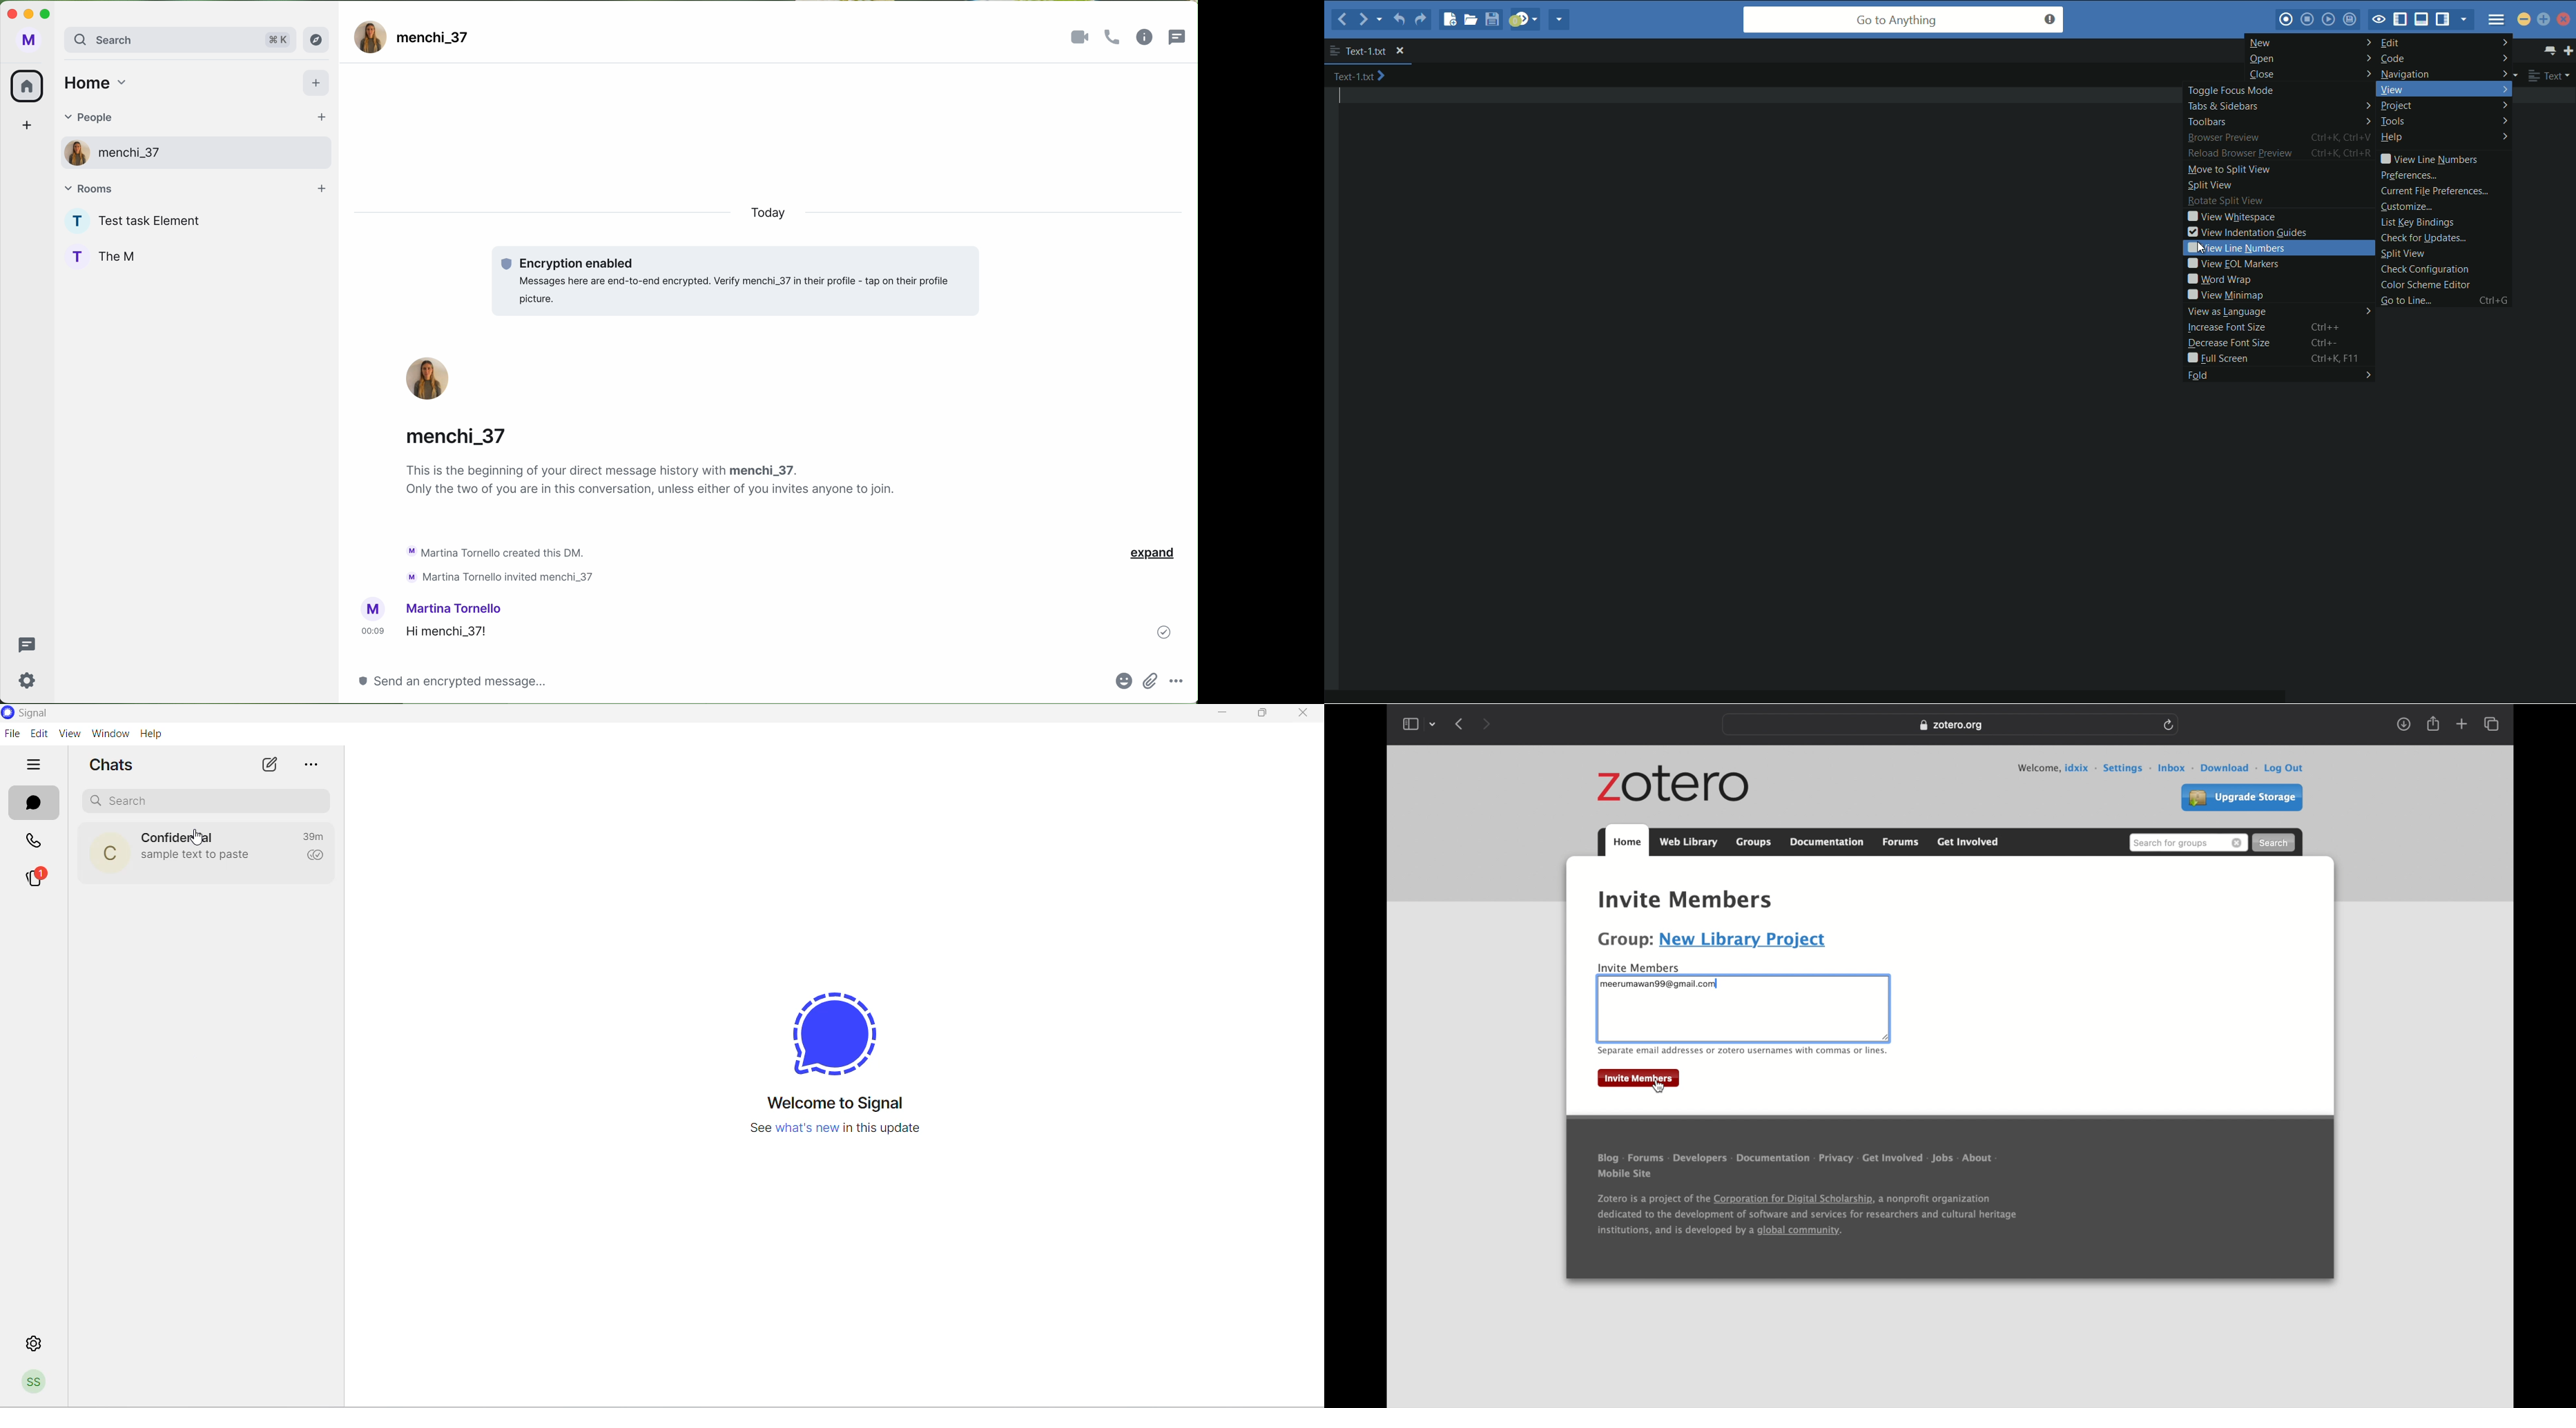  Describe the element at coordinates (2038, 768) in the screenshot. I see `welcome` at that location.